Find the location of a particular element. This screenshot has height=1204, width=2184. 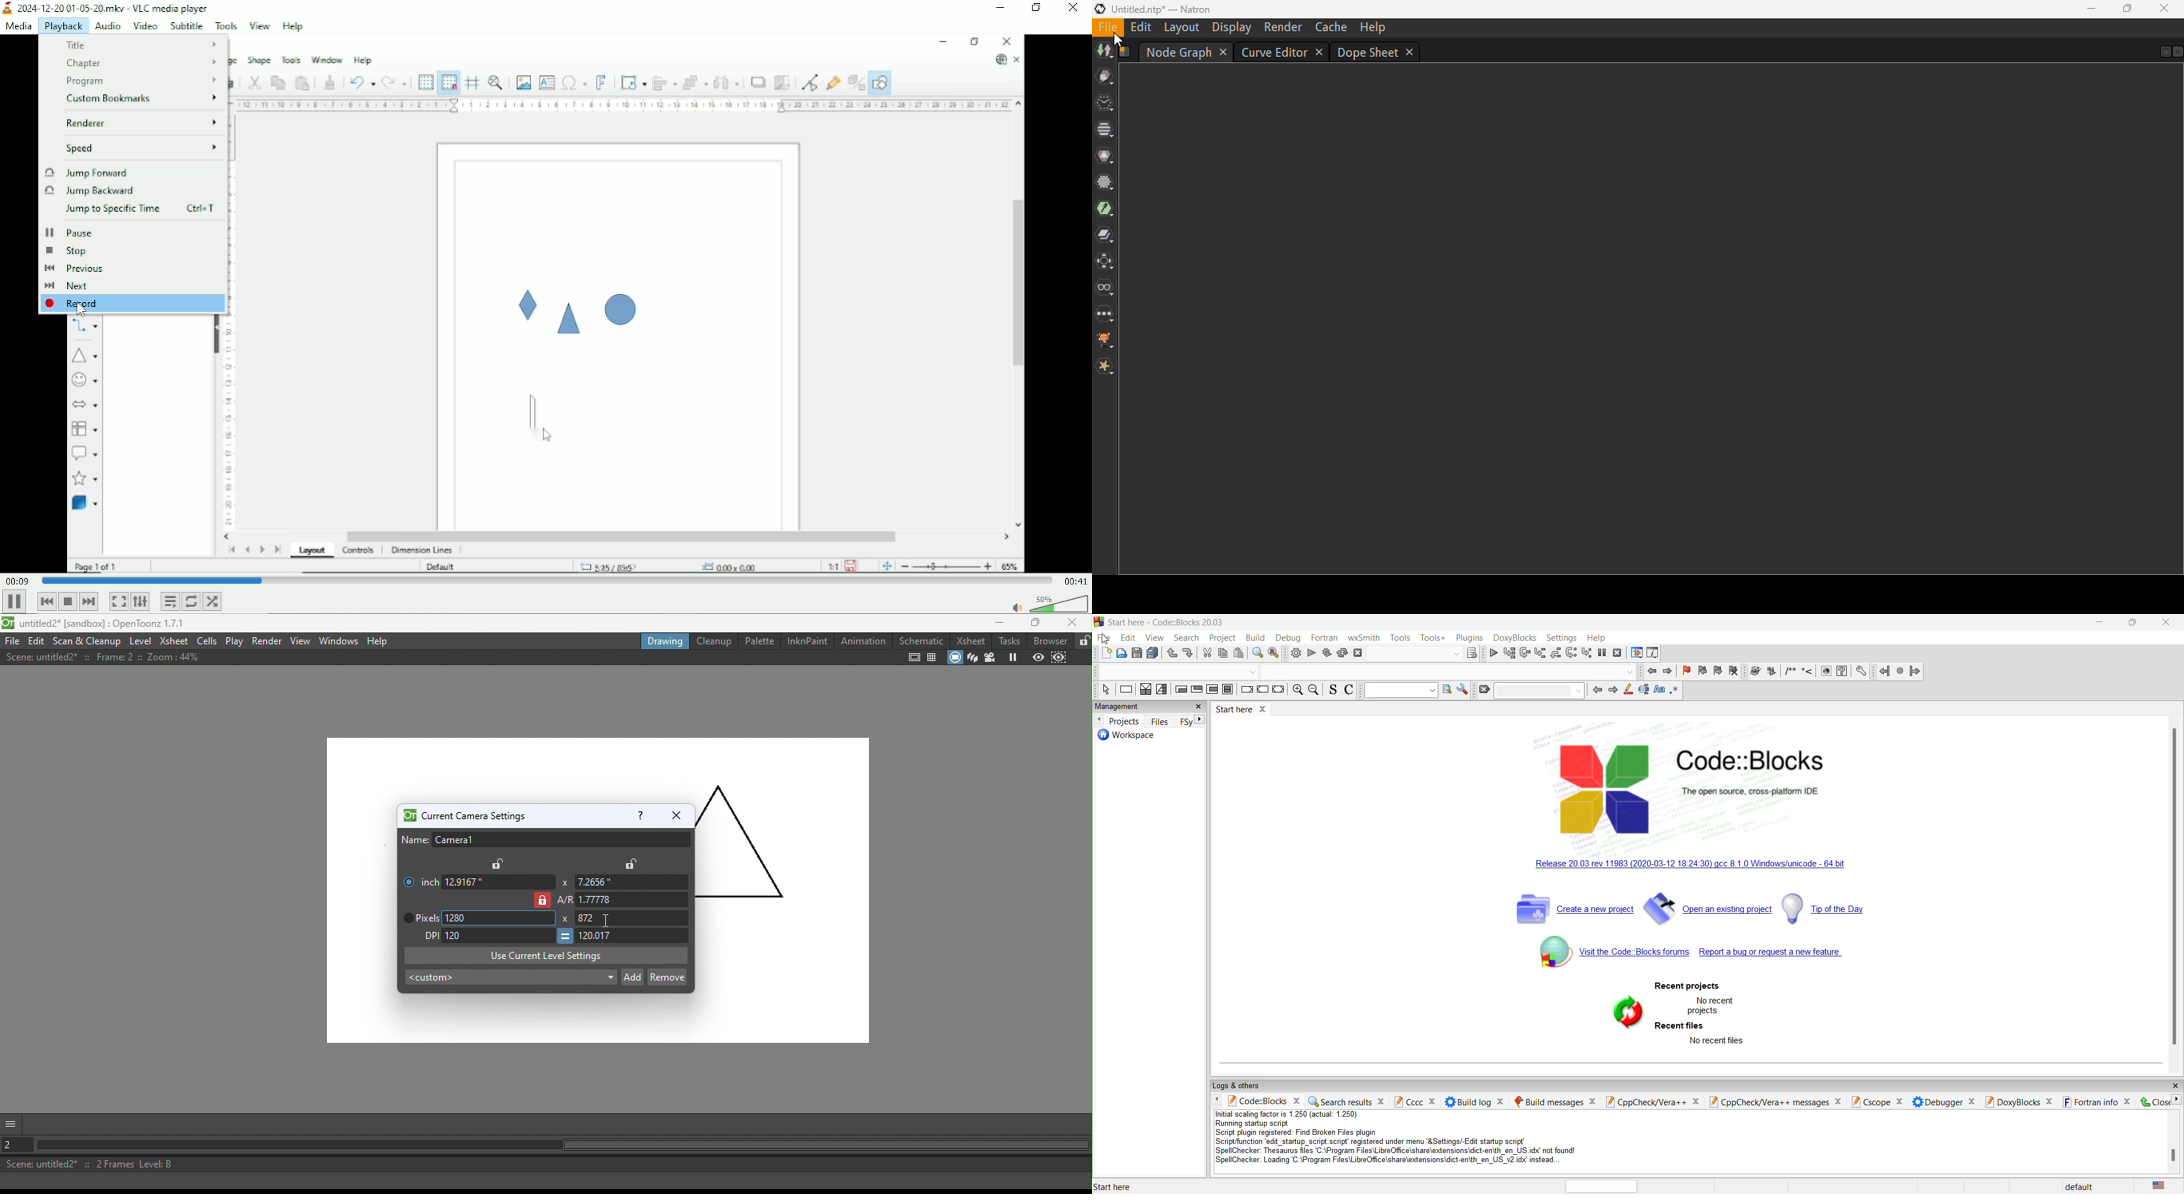

other is located at coordinates (1106, 316).